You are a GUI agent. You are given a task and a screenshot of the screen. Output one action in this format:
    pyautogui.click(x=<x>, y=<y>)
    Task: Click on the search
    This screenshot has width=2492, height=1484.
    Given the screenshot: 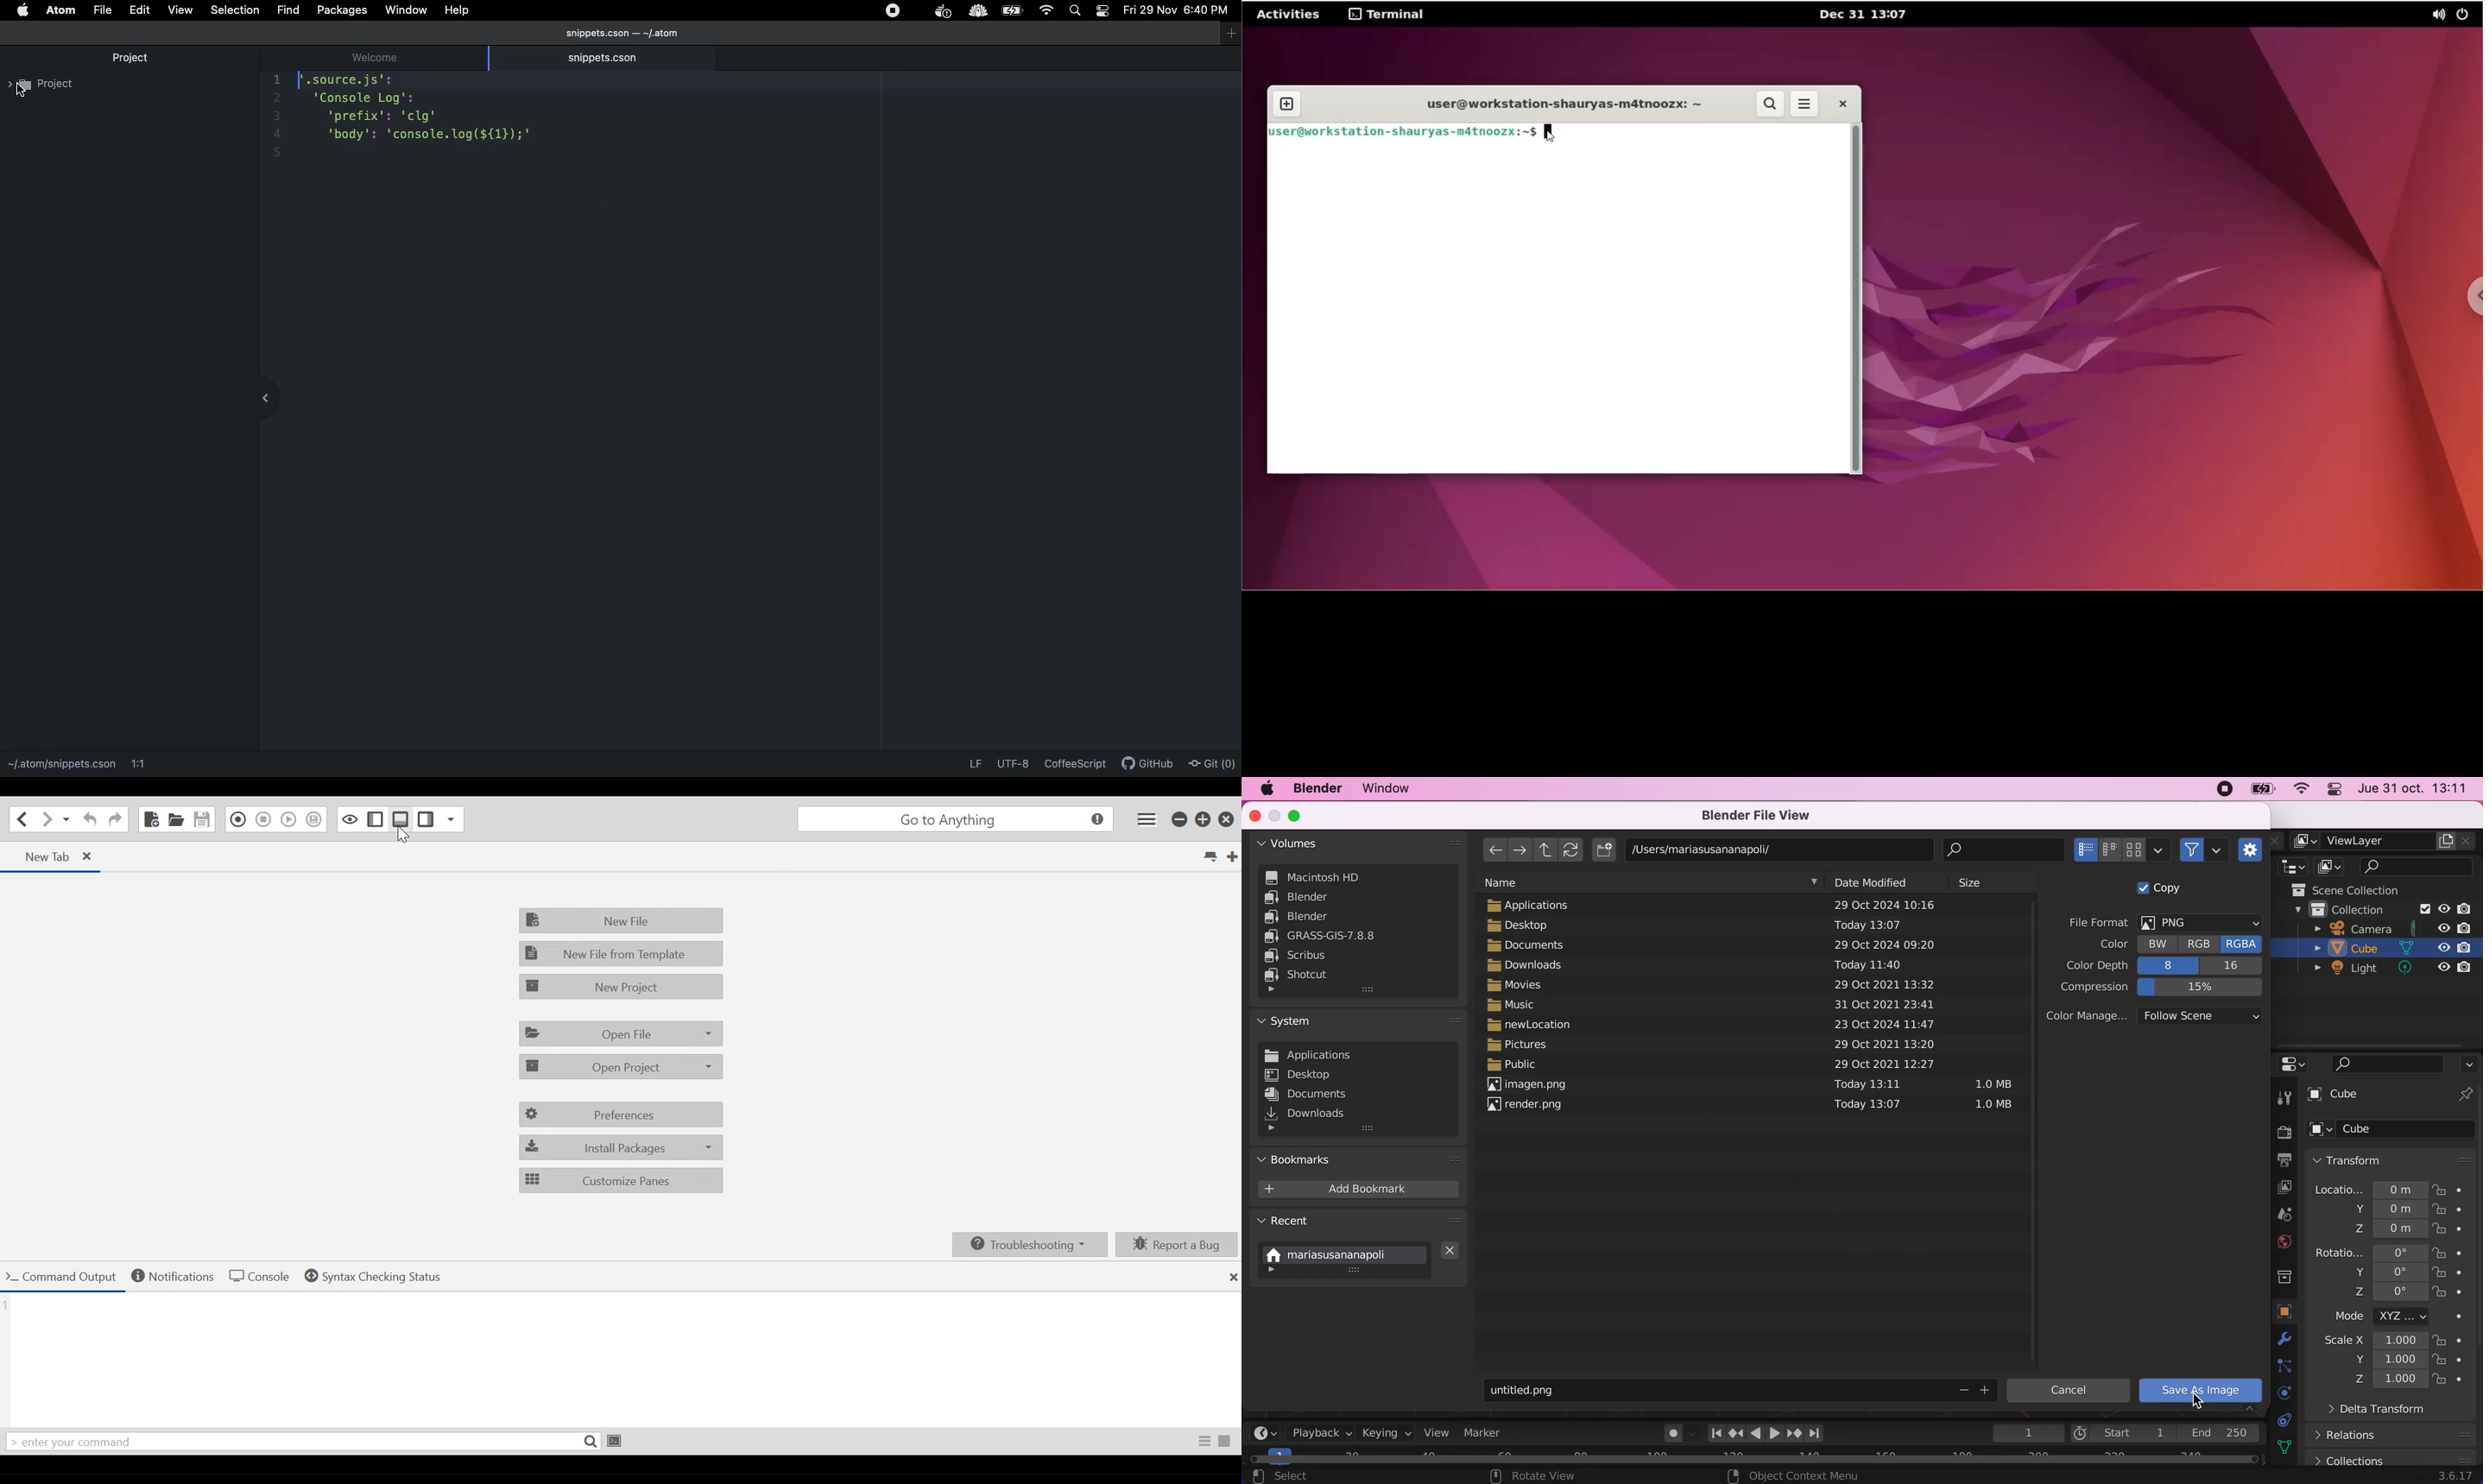 What is the action you would take?
    pyautogui.click(x=2418, y=866)
    